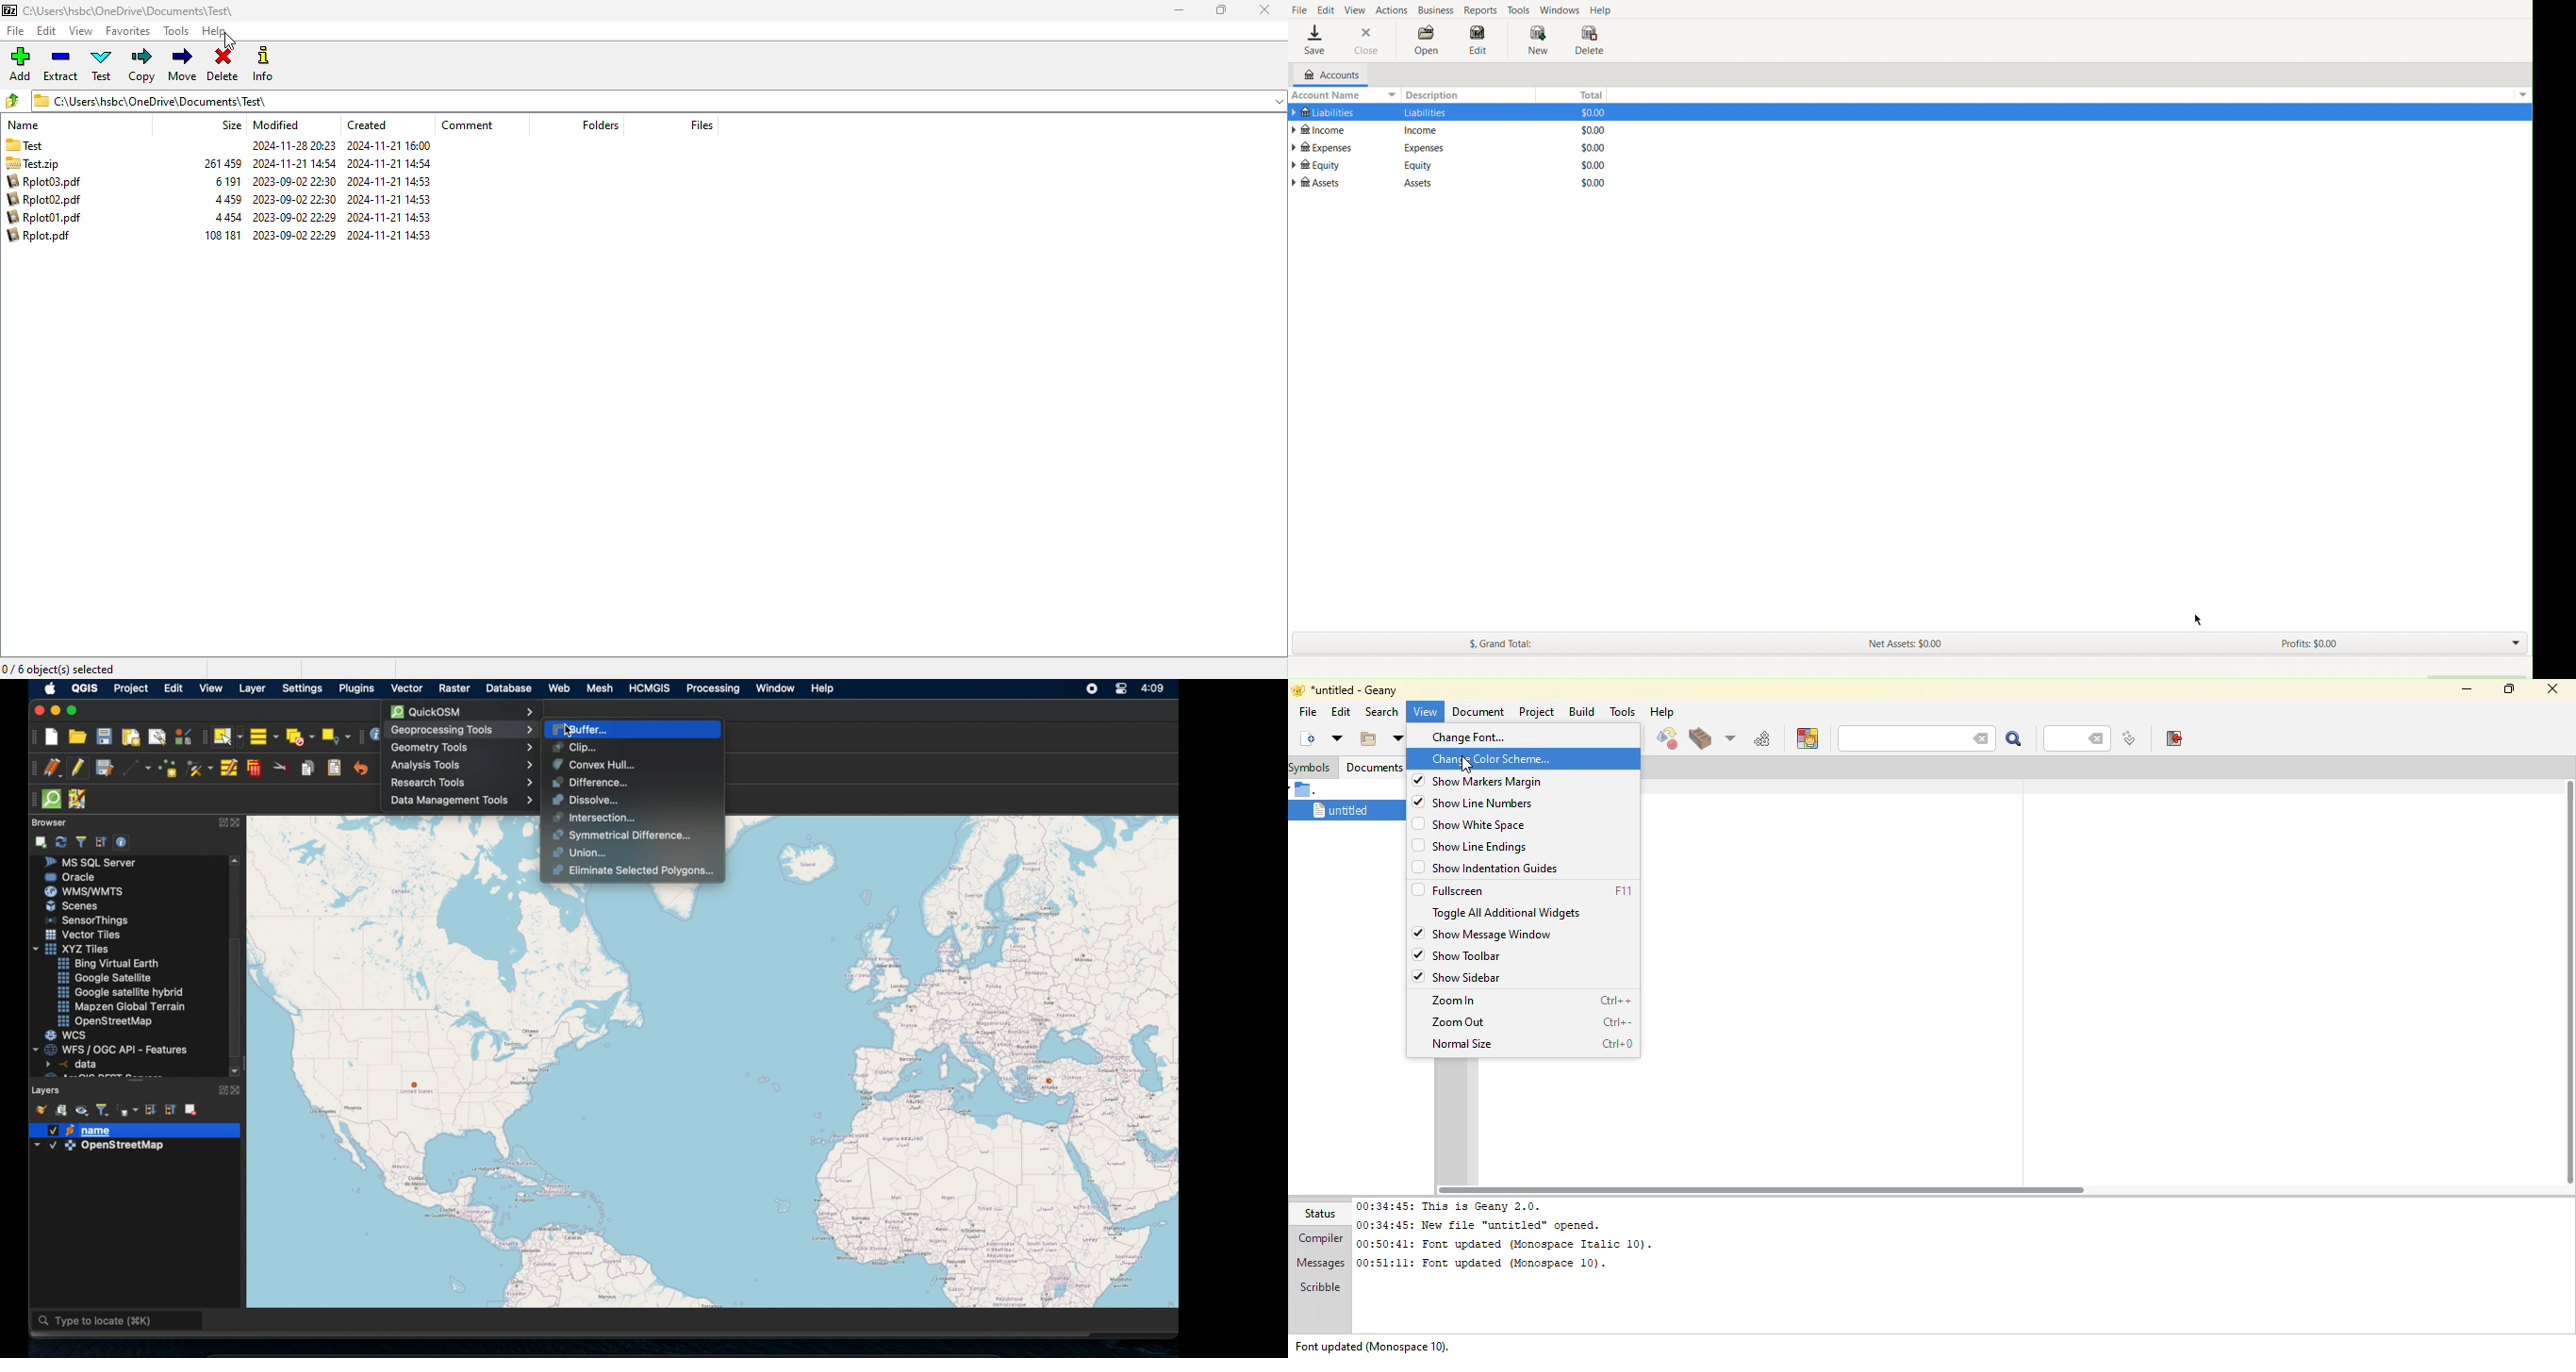  What do you see at coordinates (262, 63) in the screenshot?
I see `info` at bounding box center [262, 63].